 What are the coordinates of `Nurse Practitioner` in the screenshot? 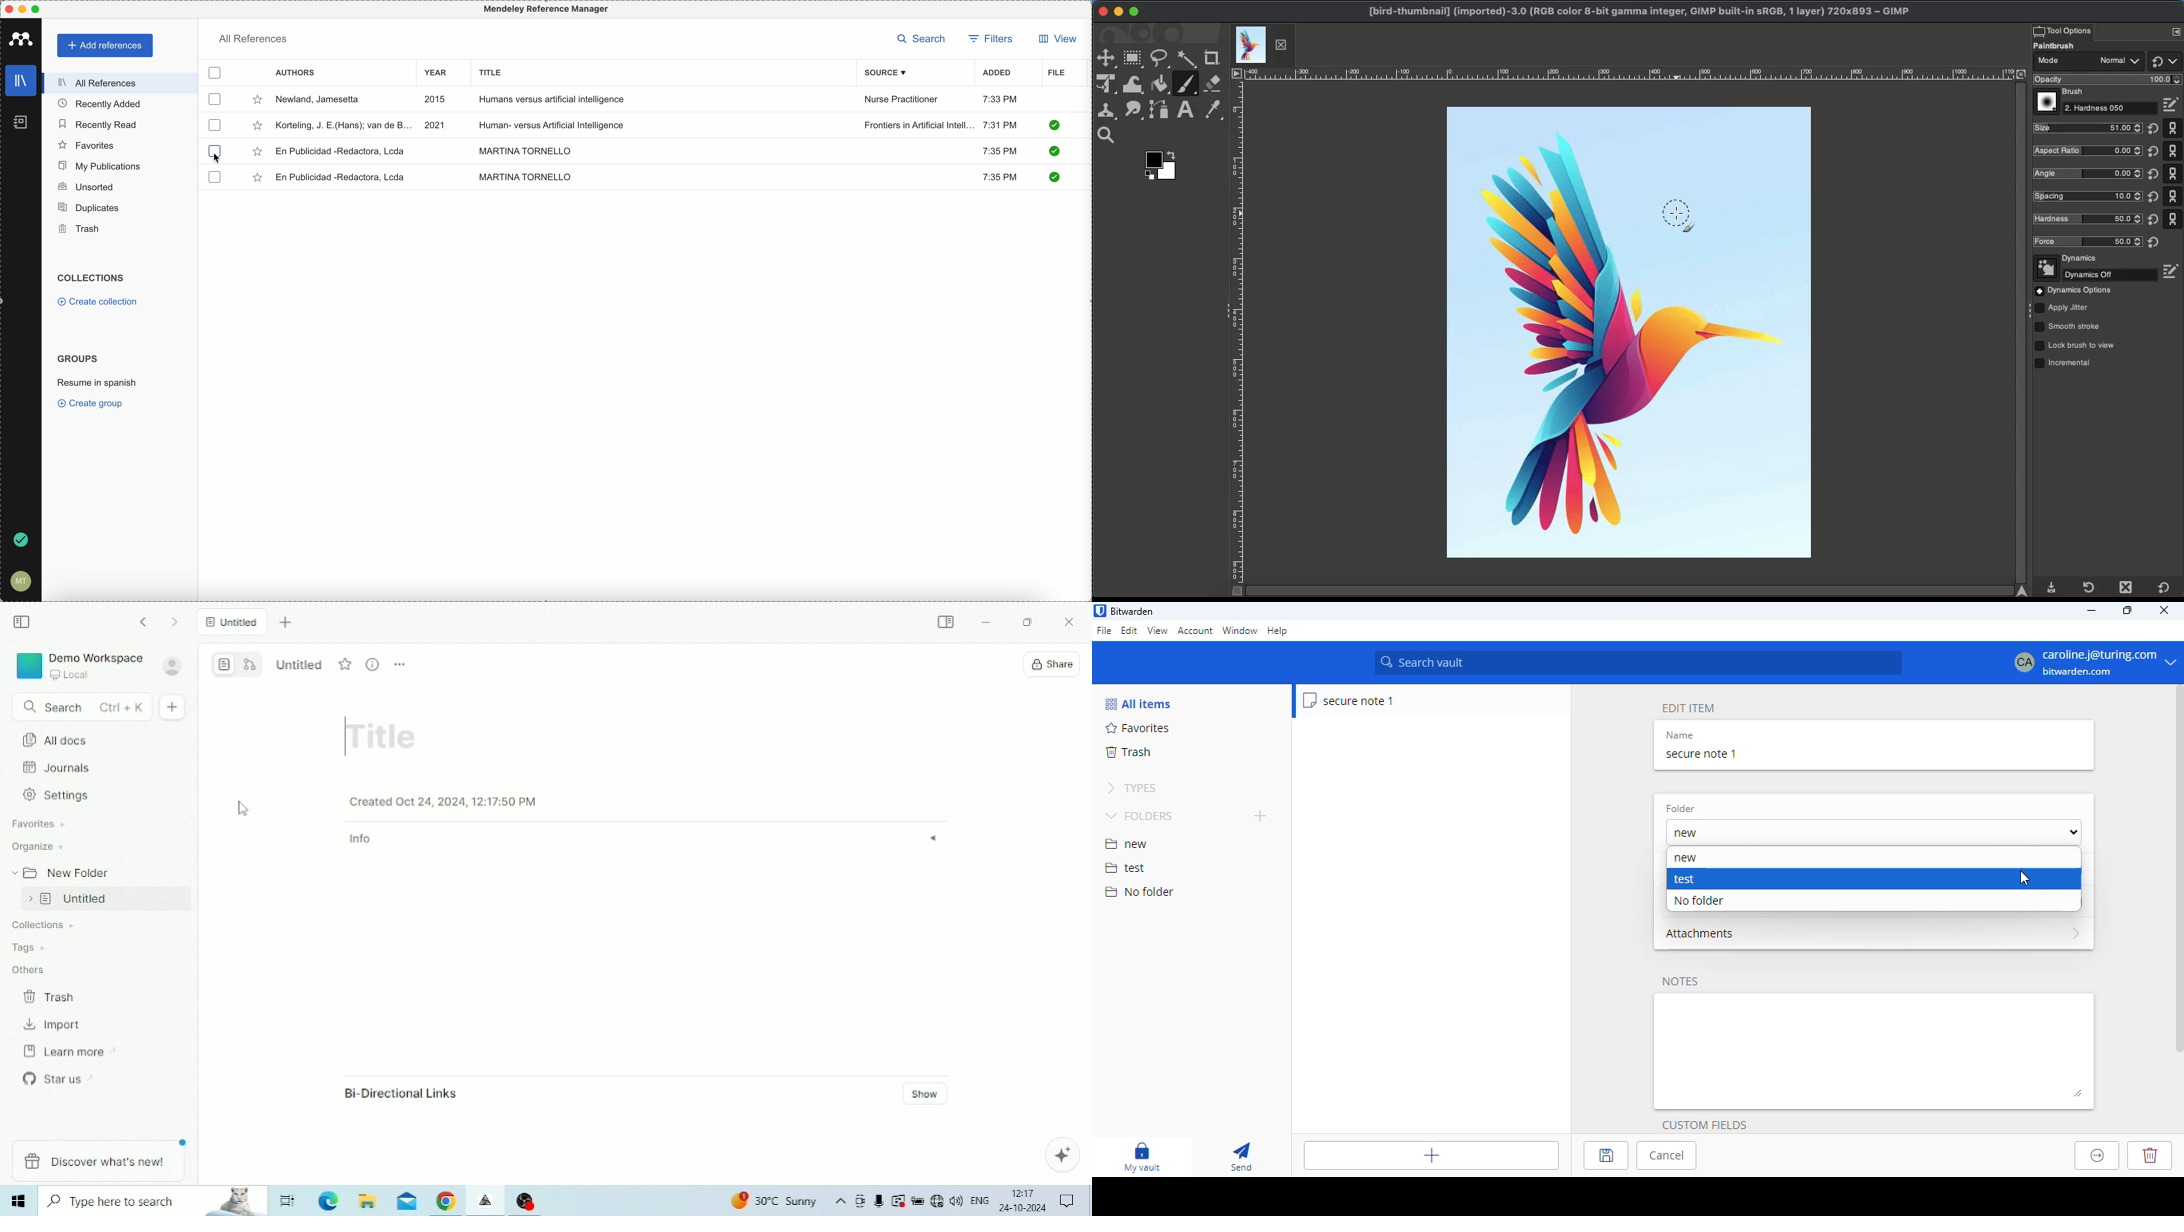 It's located at (903, 99).